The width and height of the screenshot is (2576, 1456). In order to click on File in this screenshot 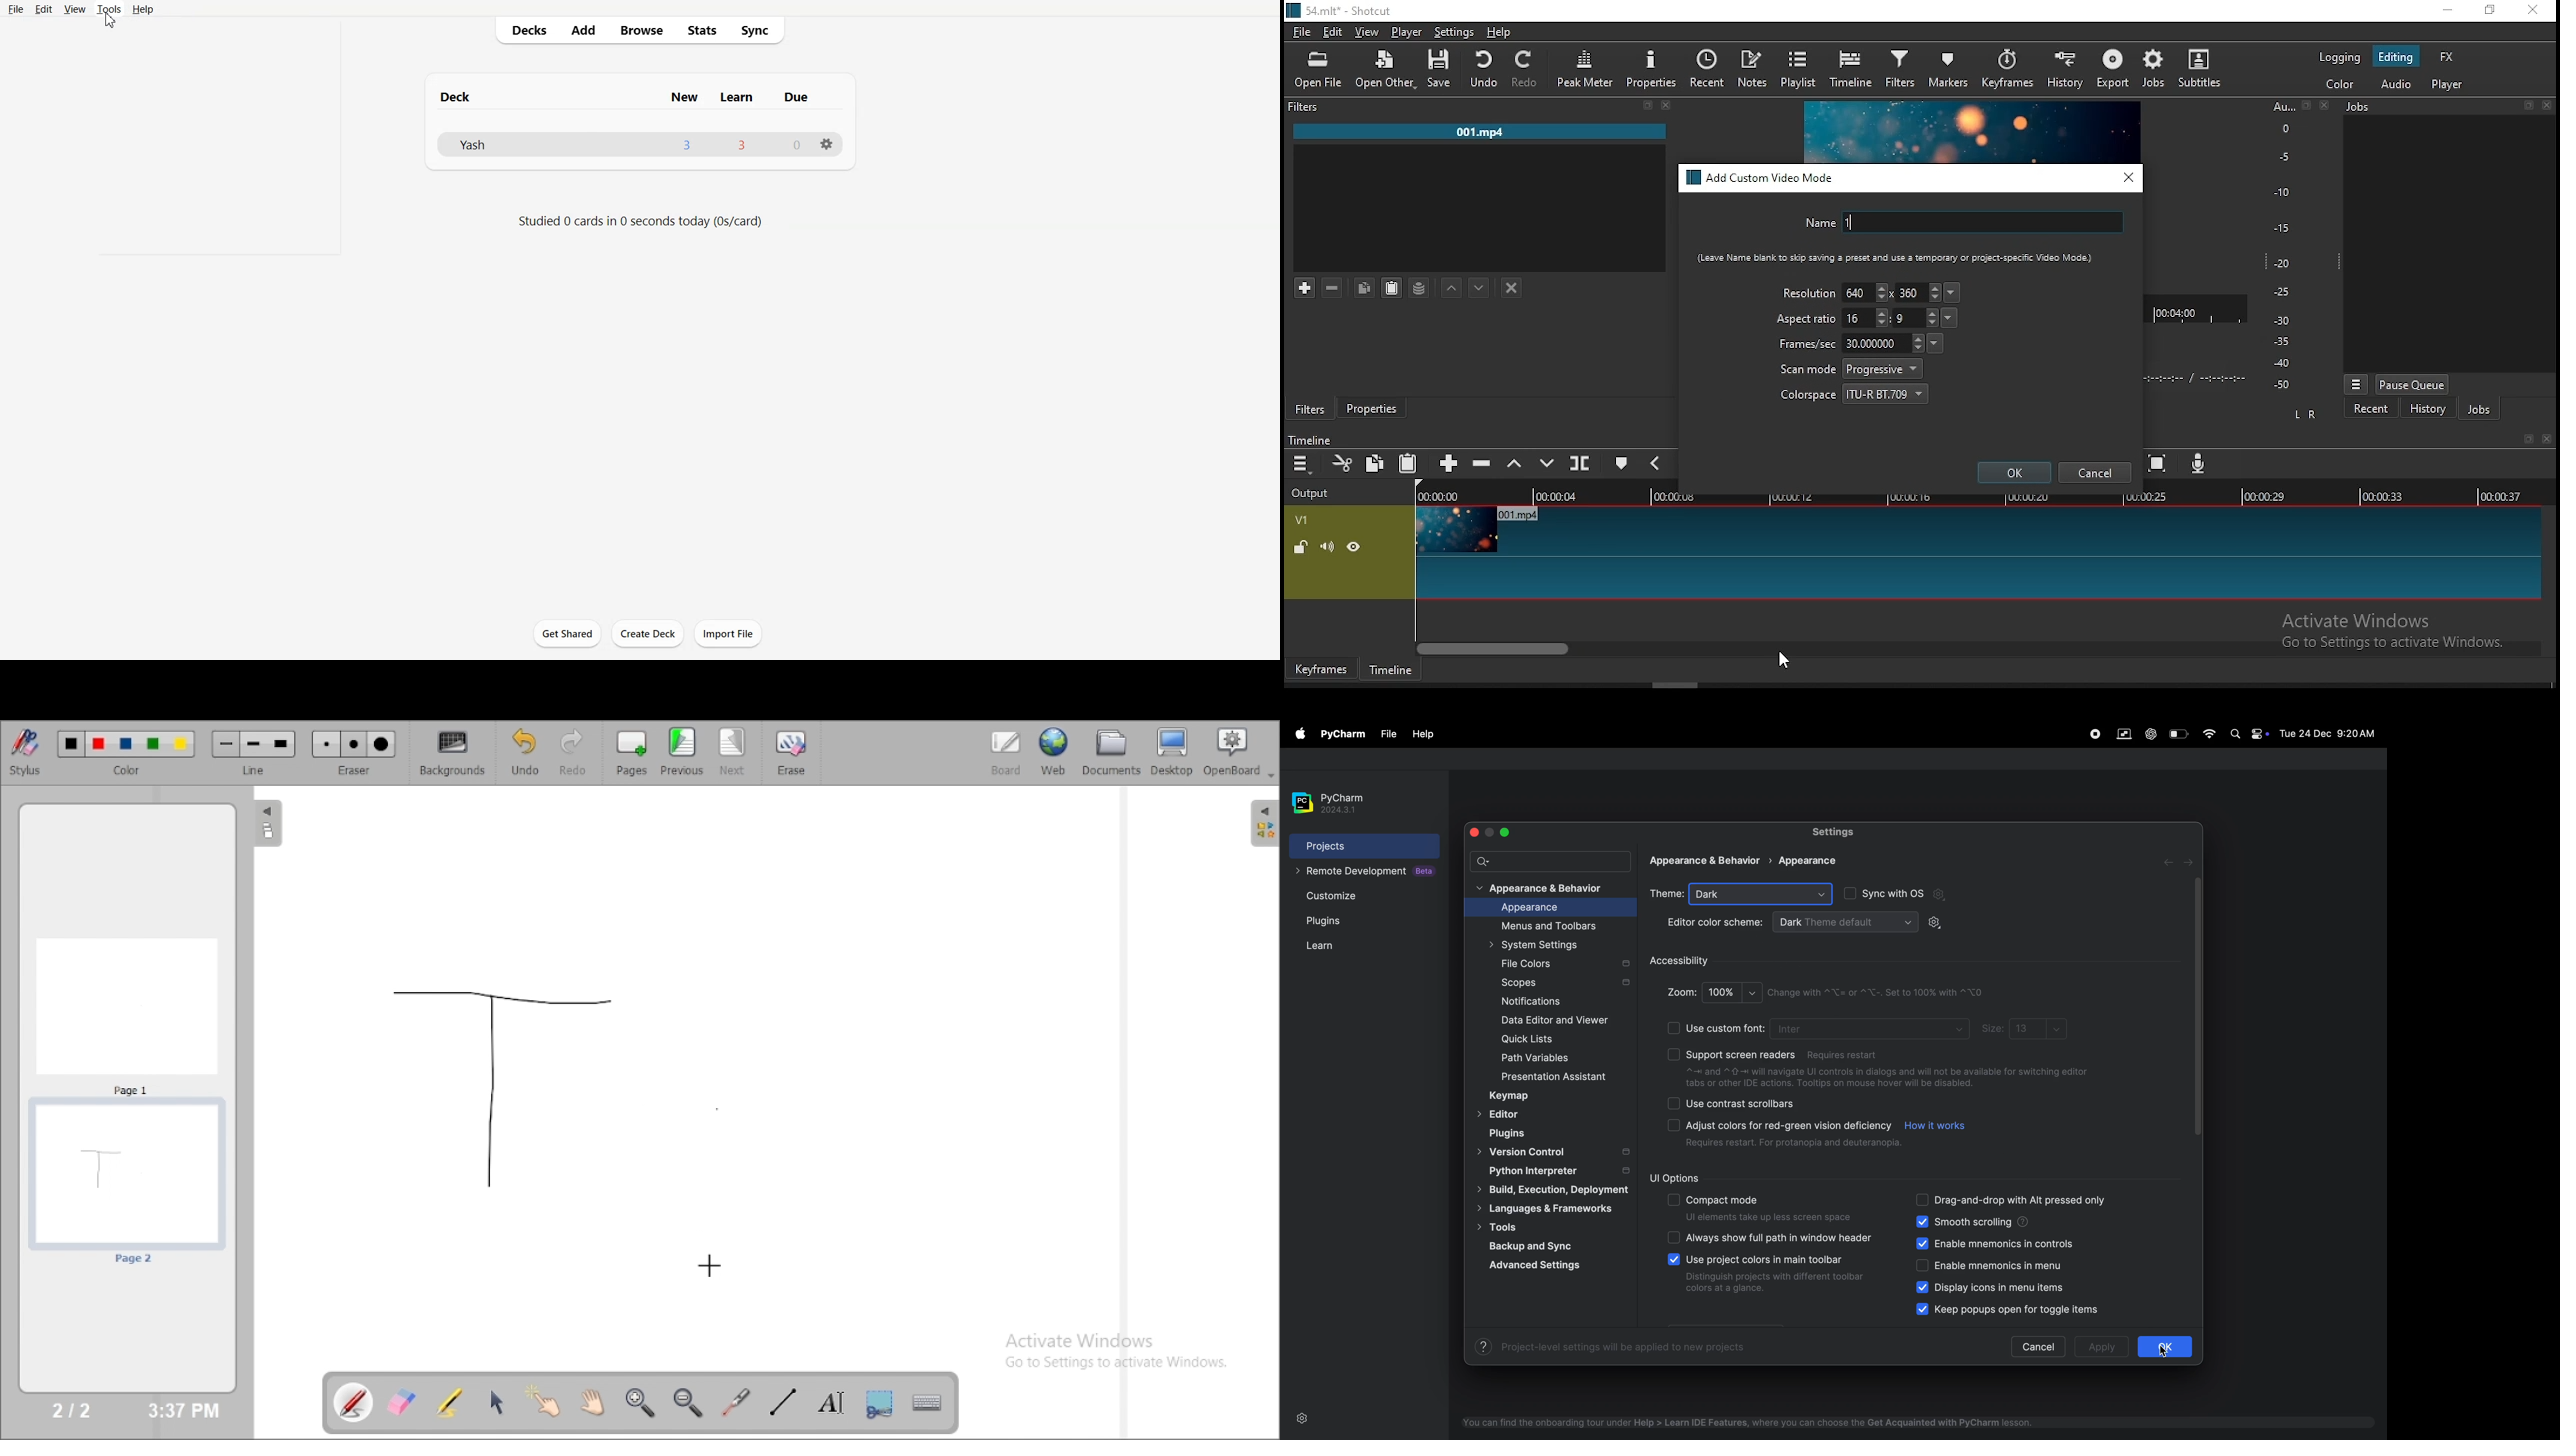, I will do `click(1387, 734)`.